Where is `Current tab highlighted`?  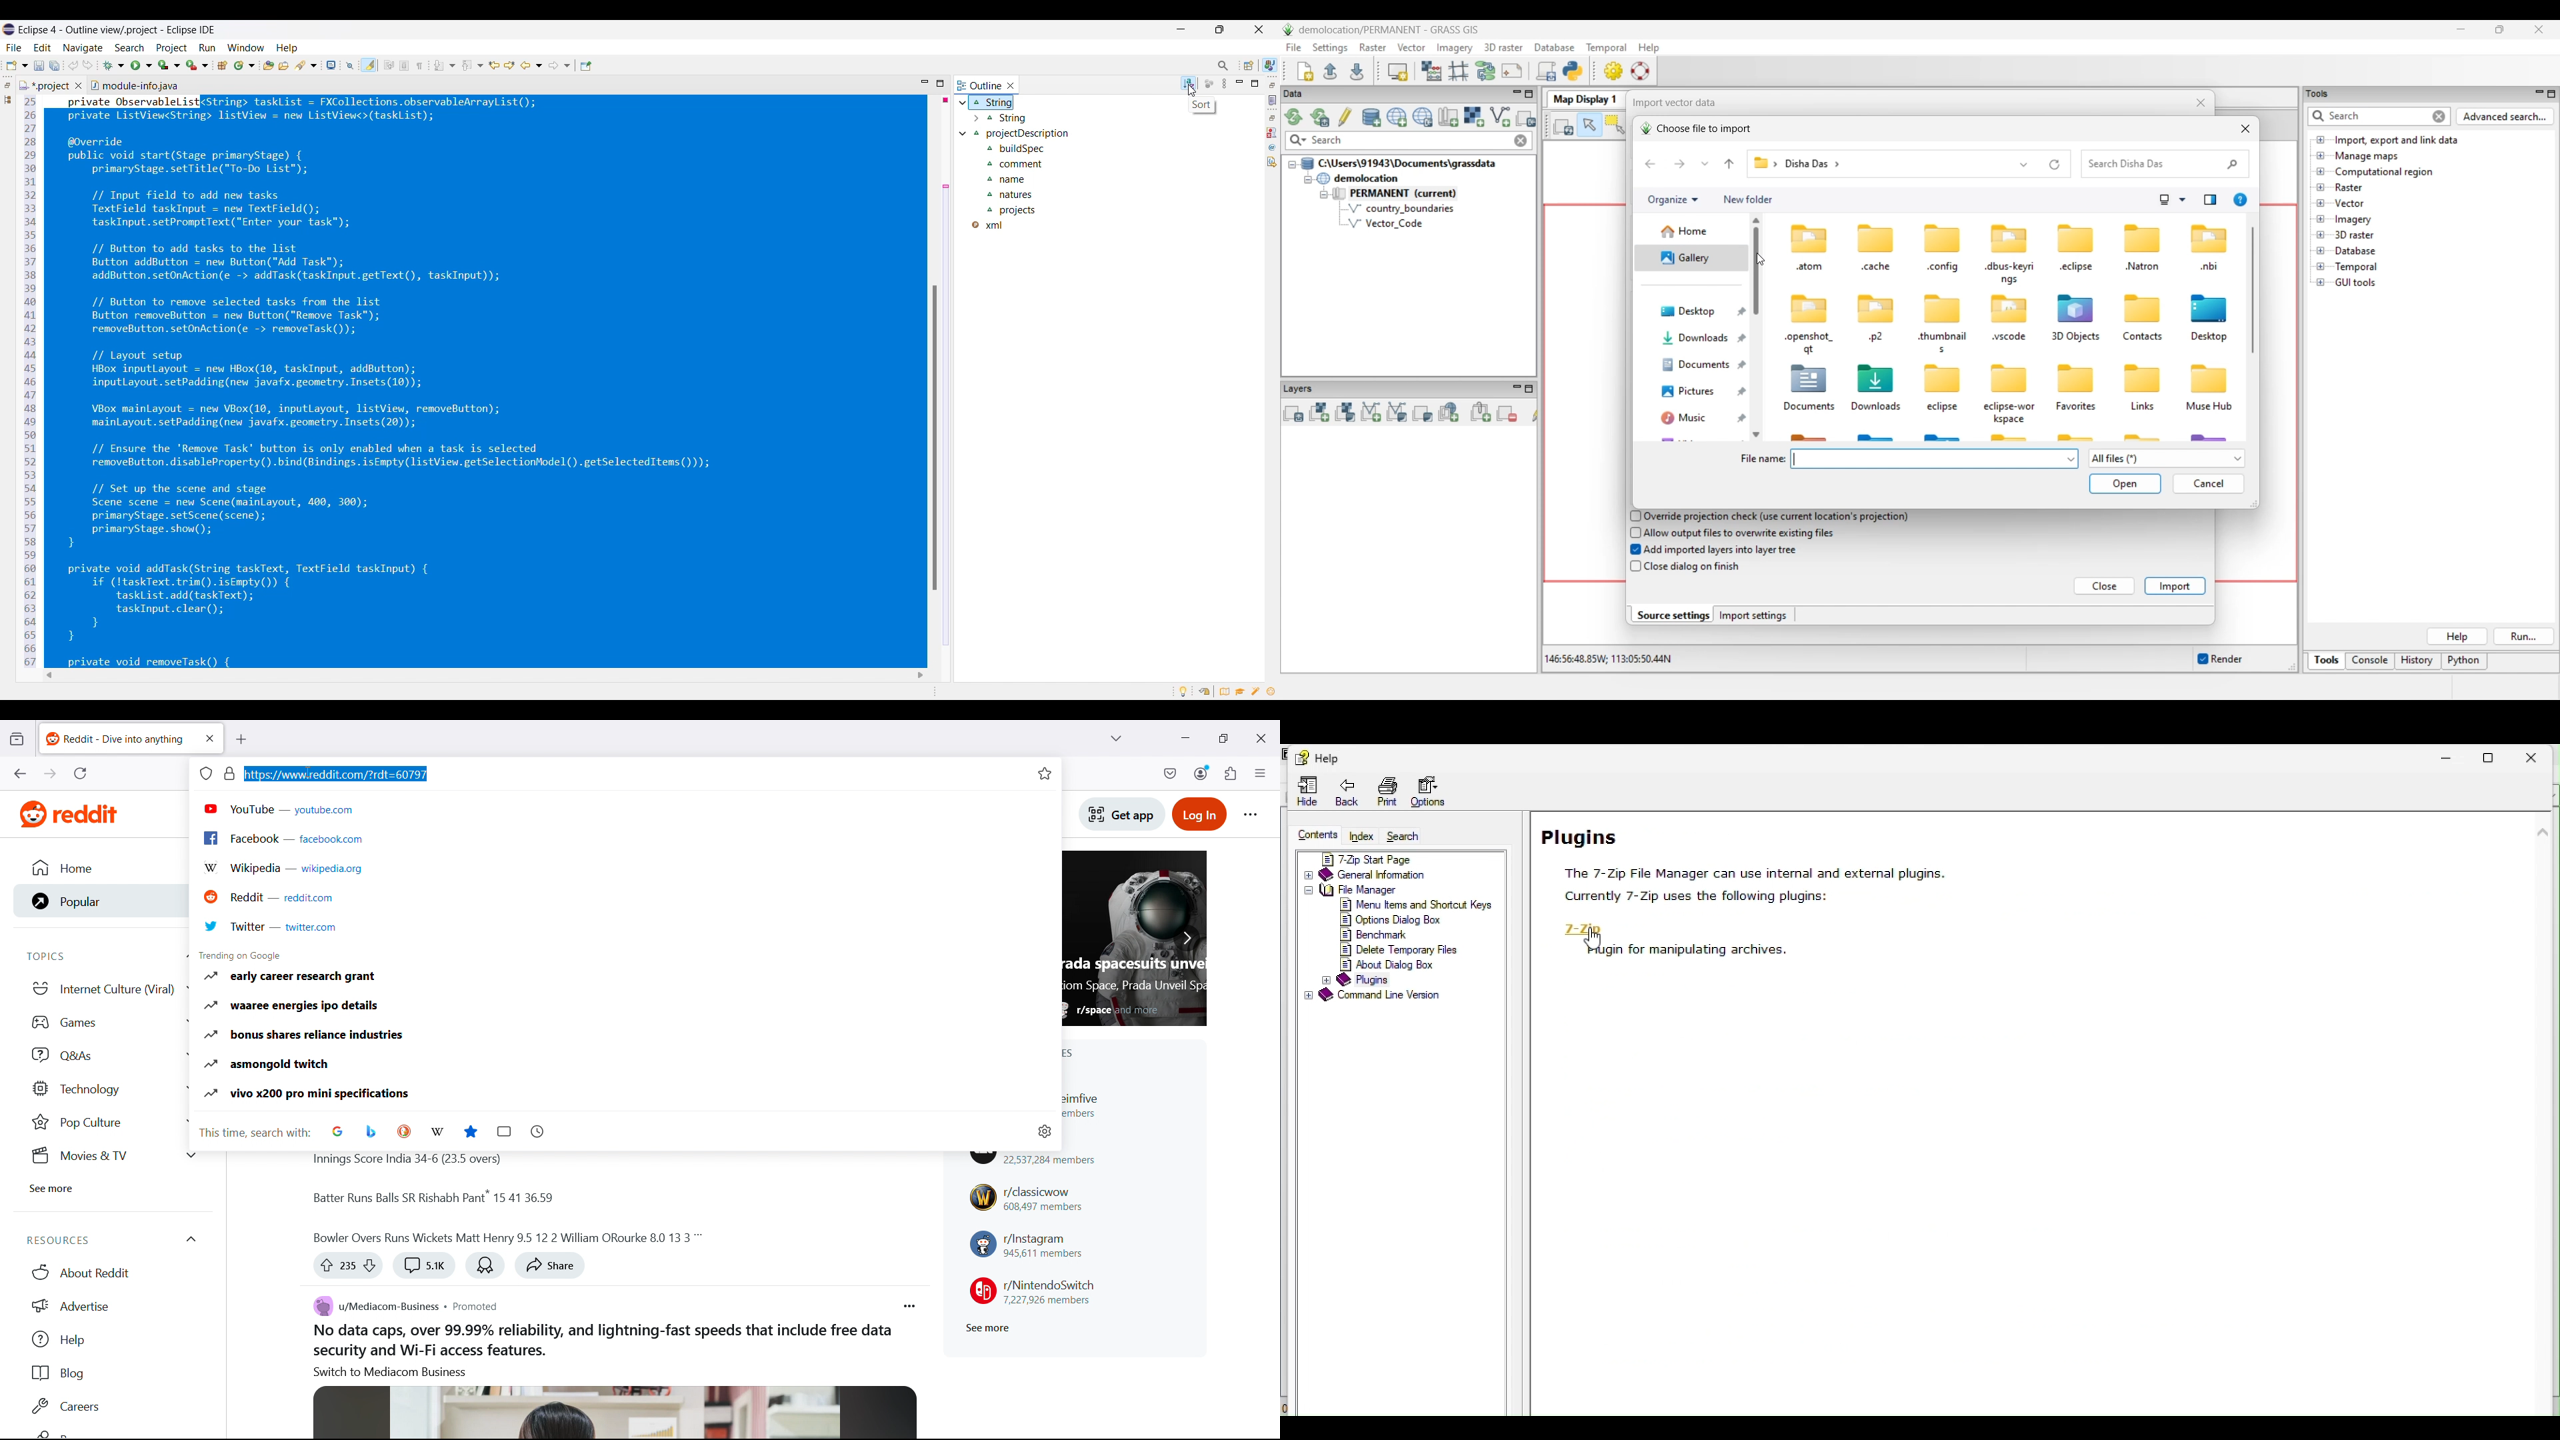 Current tab highlighted is located at coordinates (979, 85).